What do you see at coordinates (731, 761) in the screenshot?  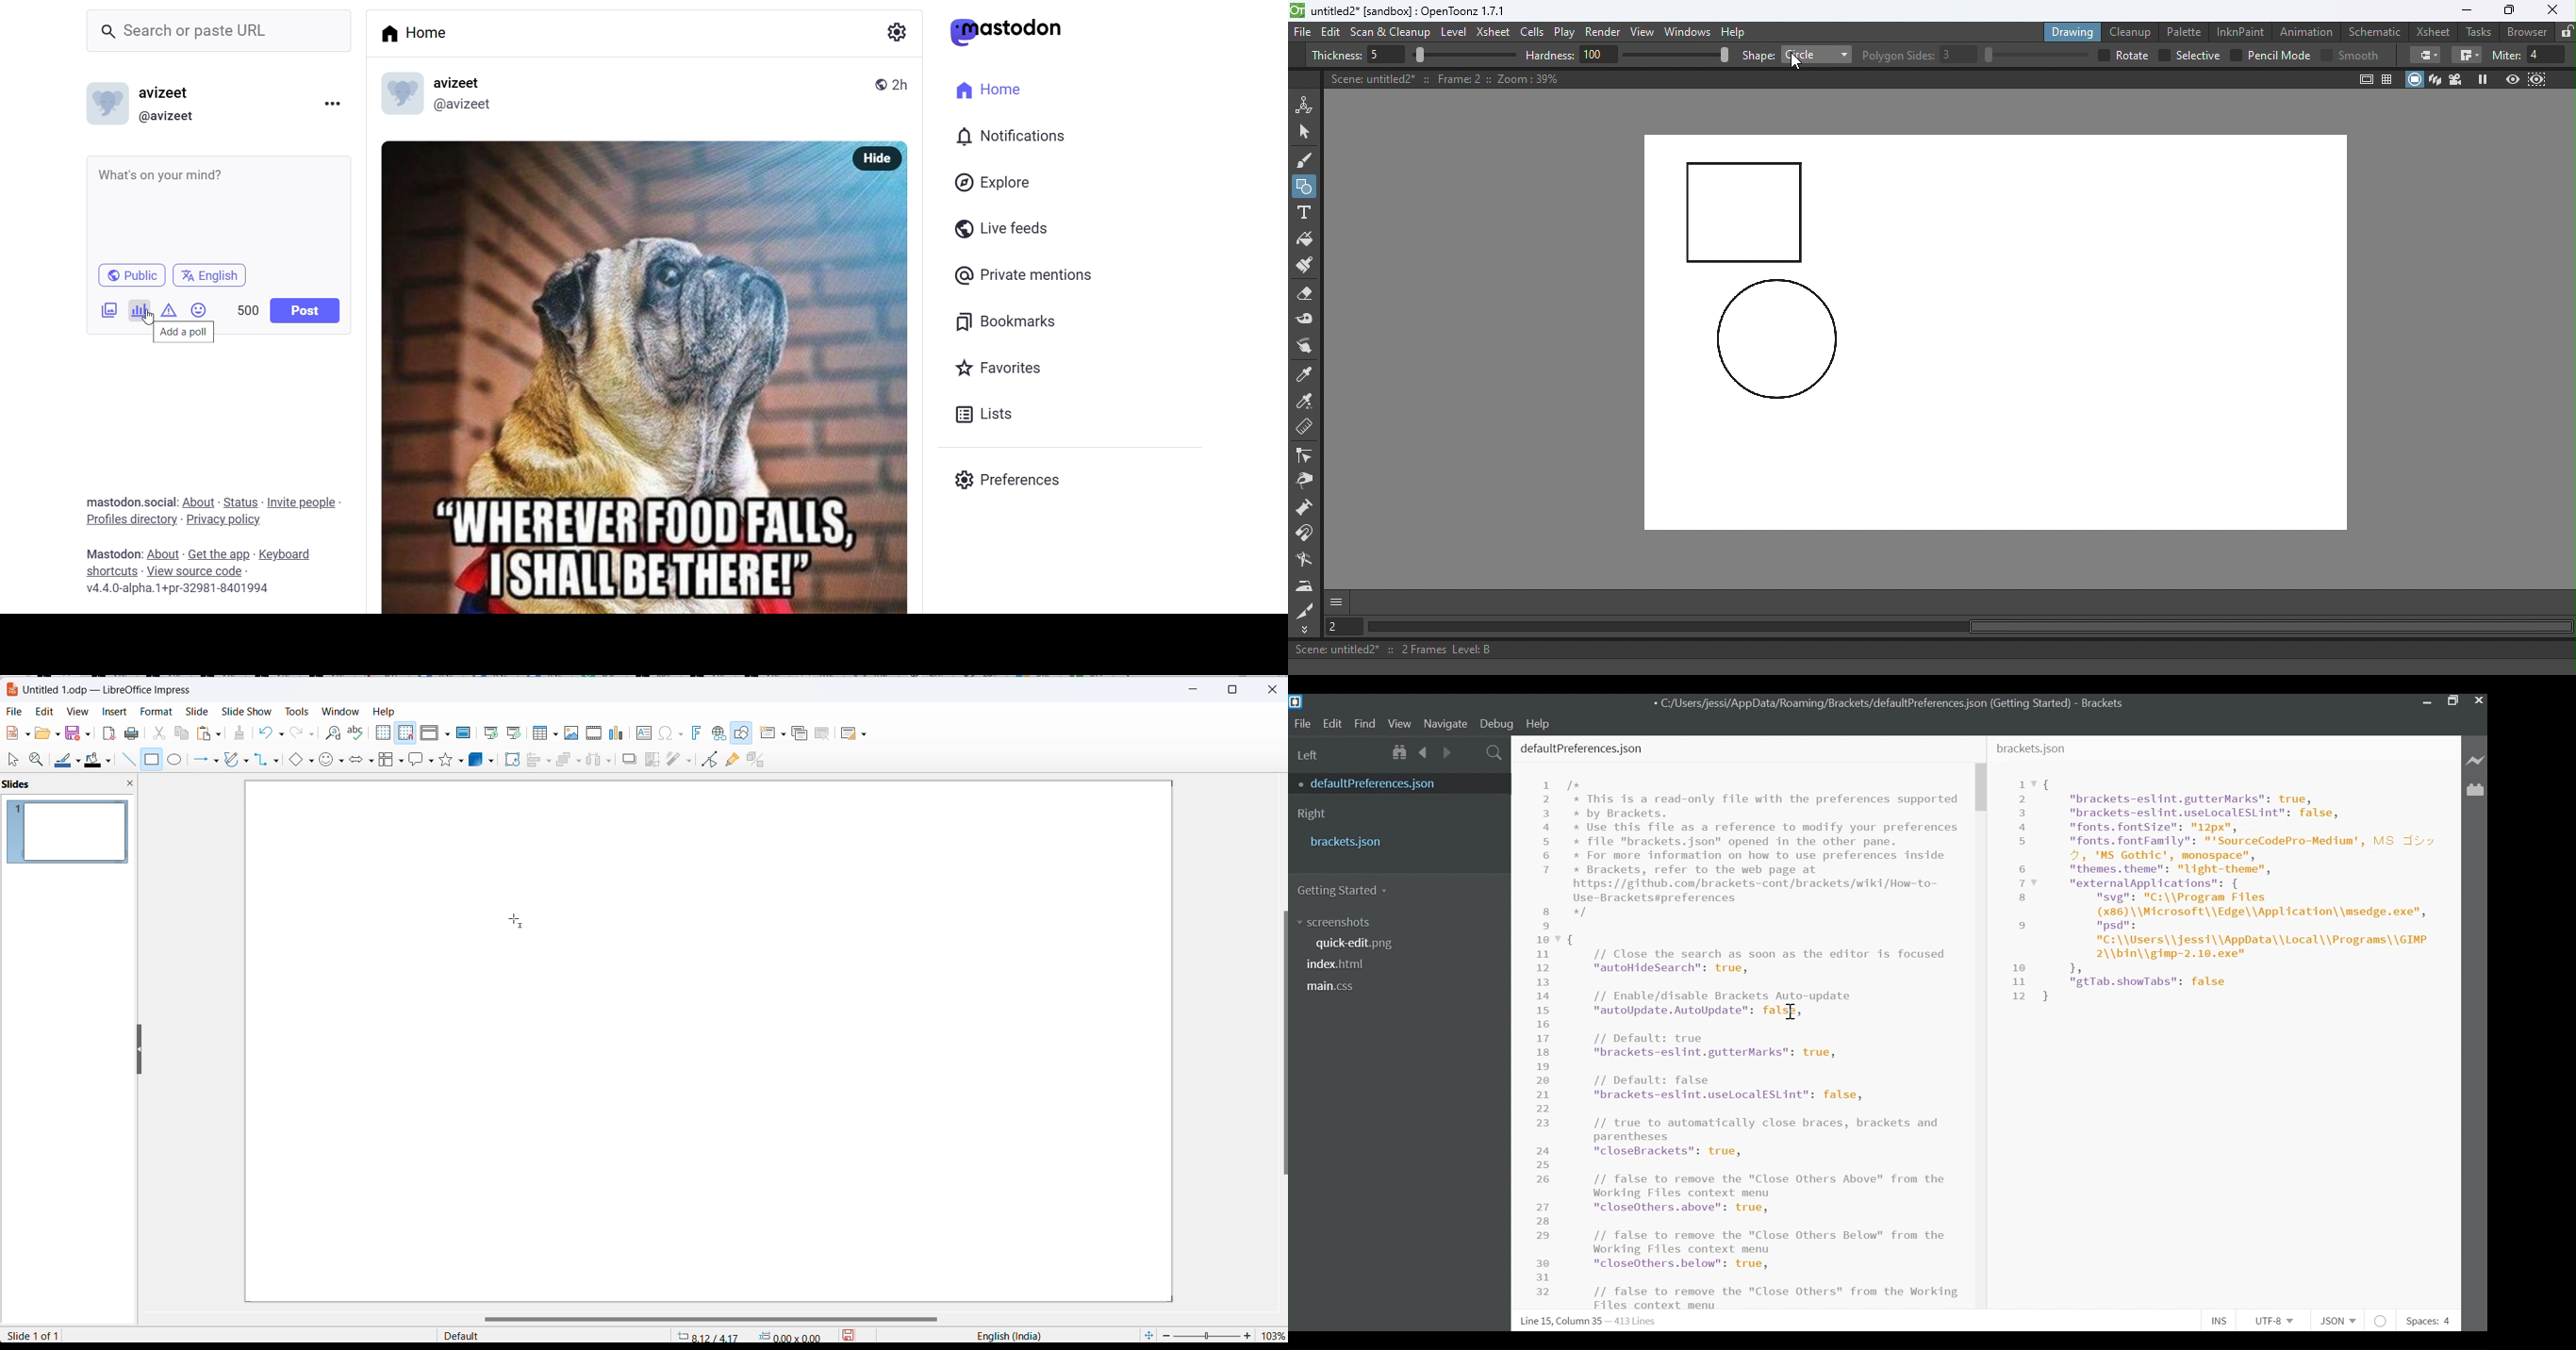 I see `show glue point function` at bounding box center [731, 761].